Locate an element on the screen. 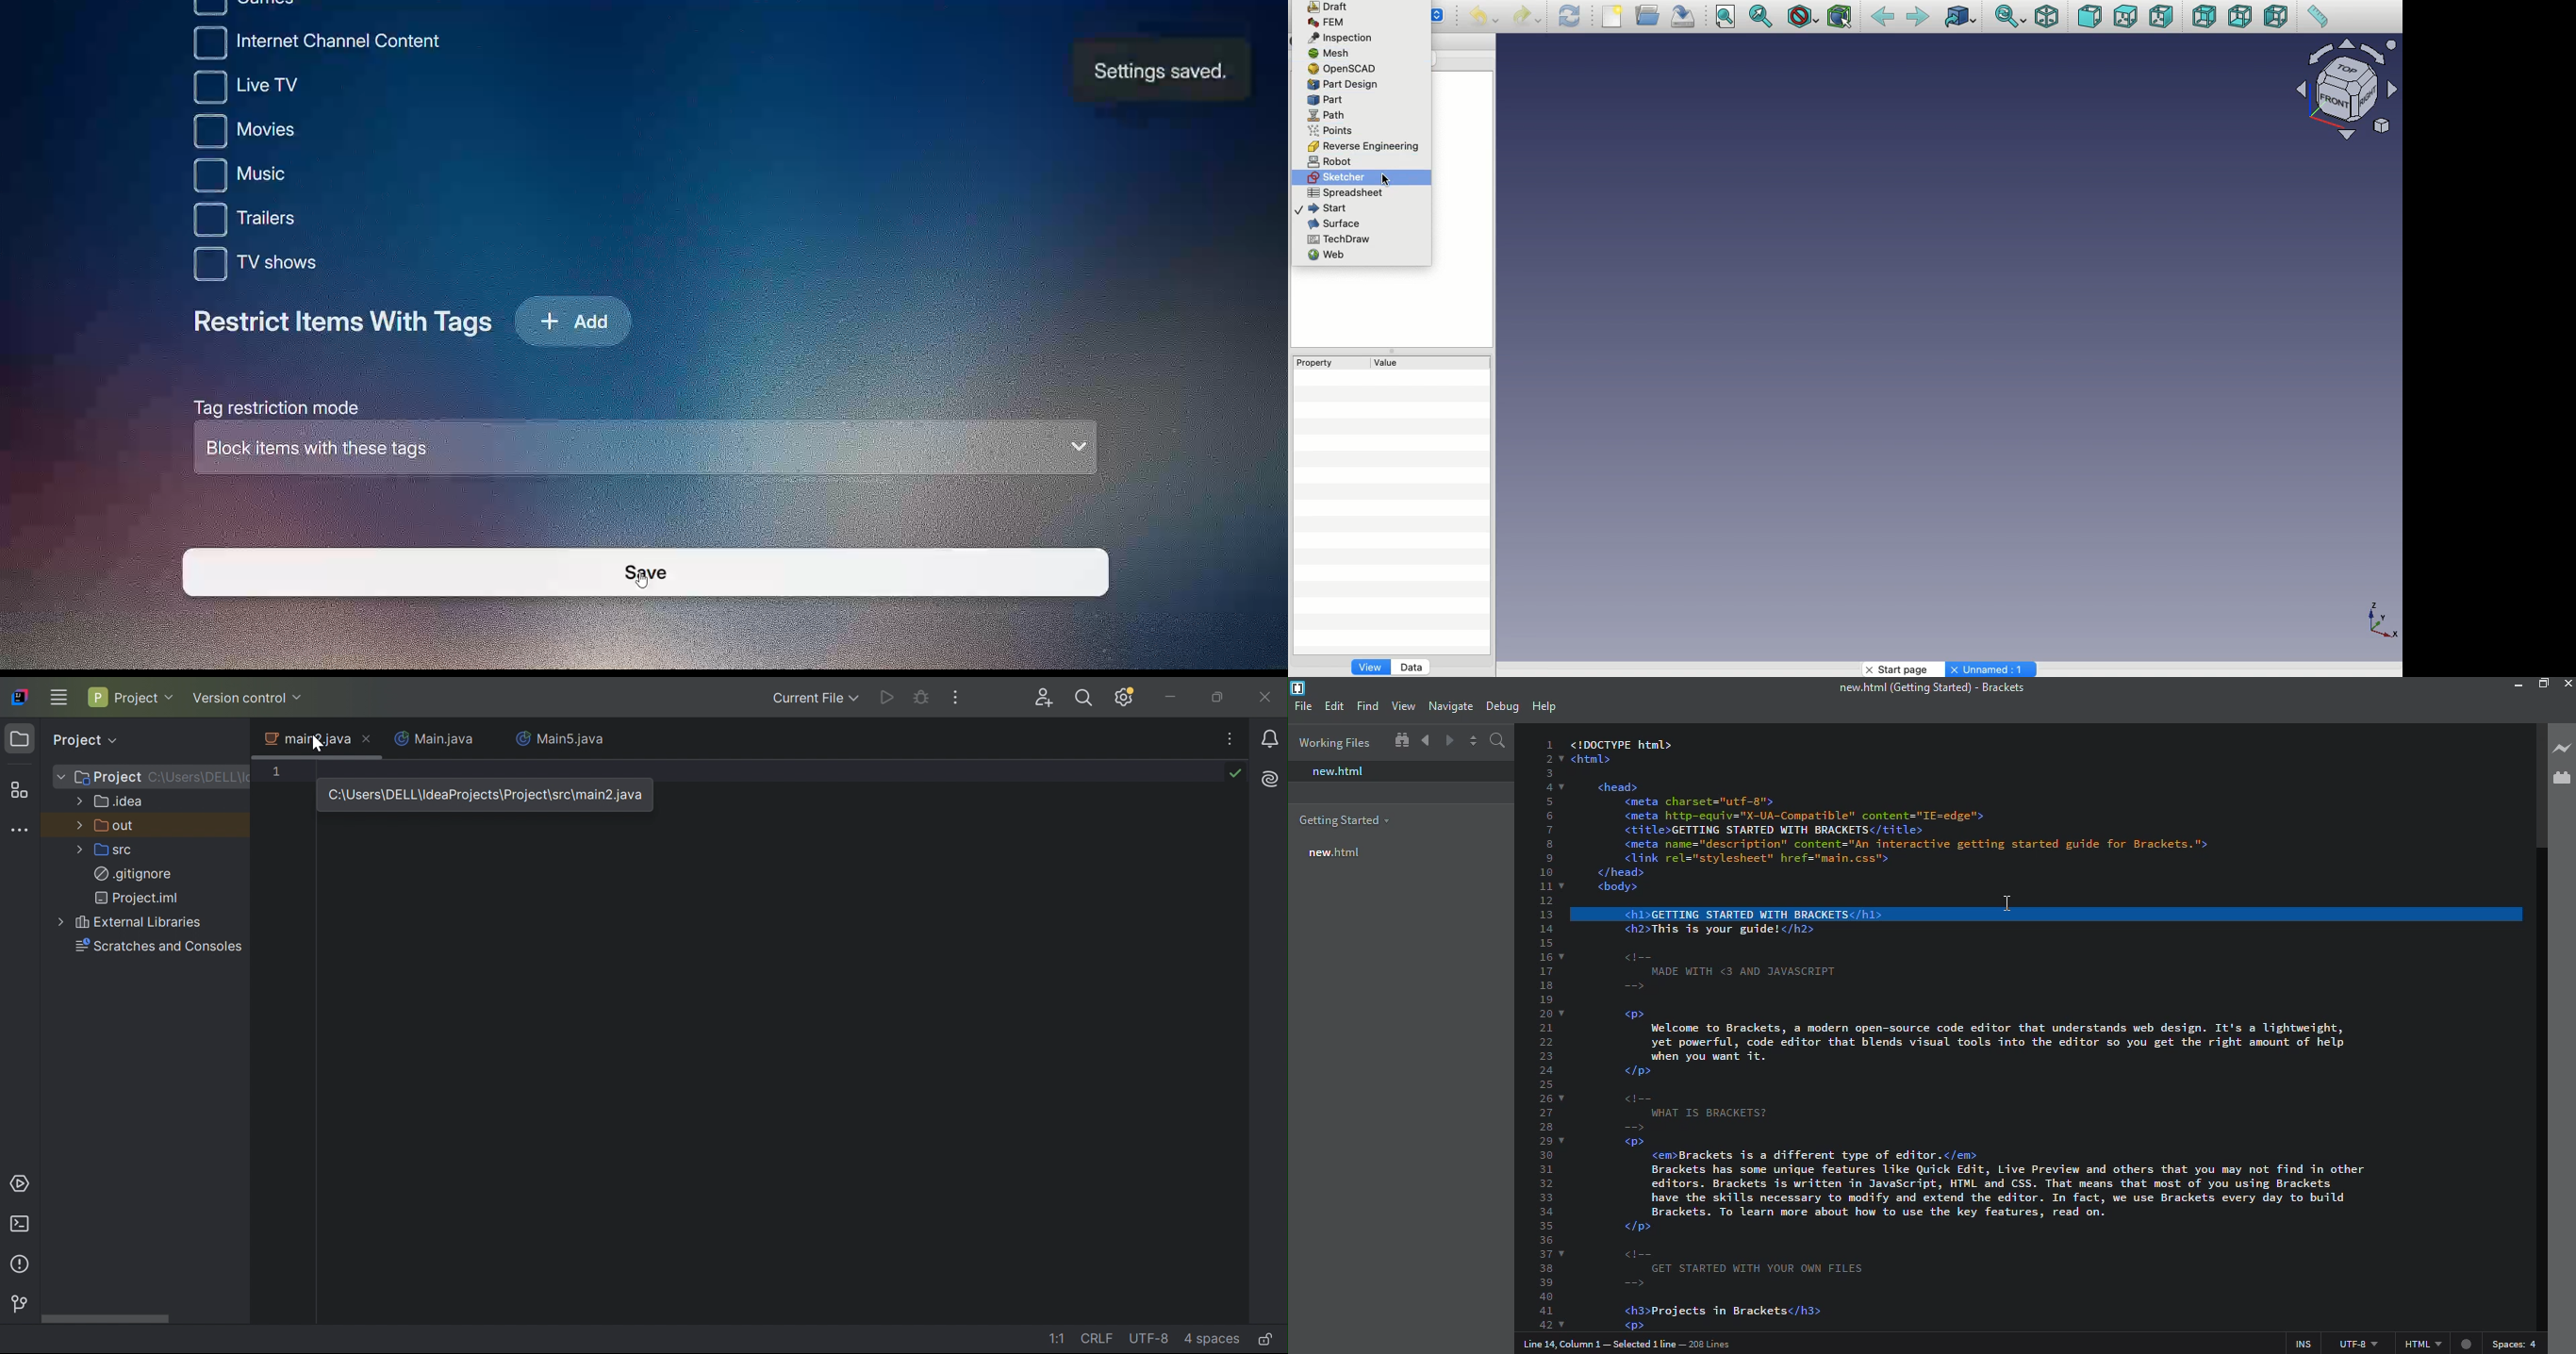 The width and height of the screenshot is (2576, 1372). Scroll is located at coordinates (2396, 346).